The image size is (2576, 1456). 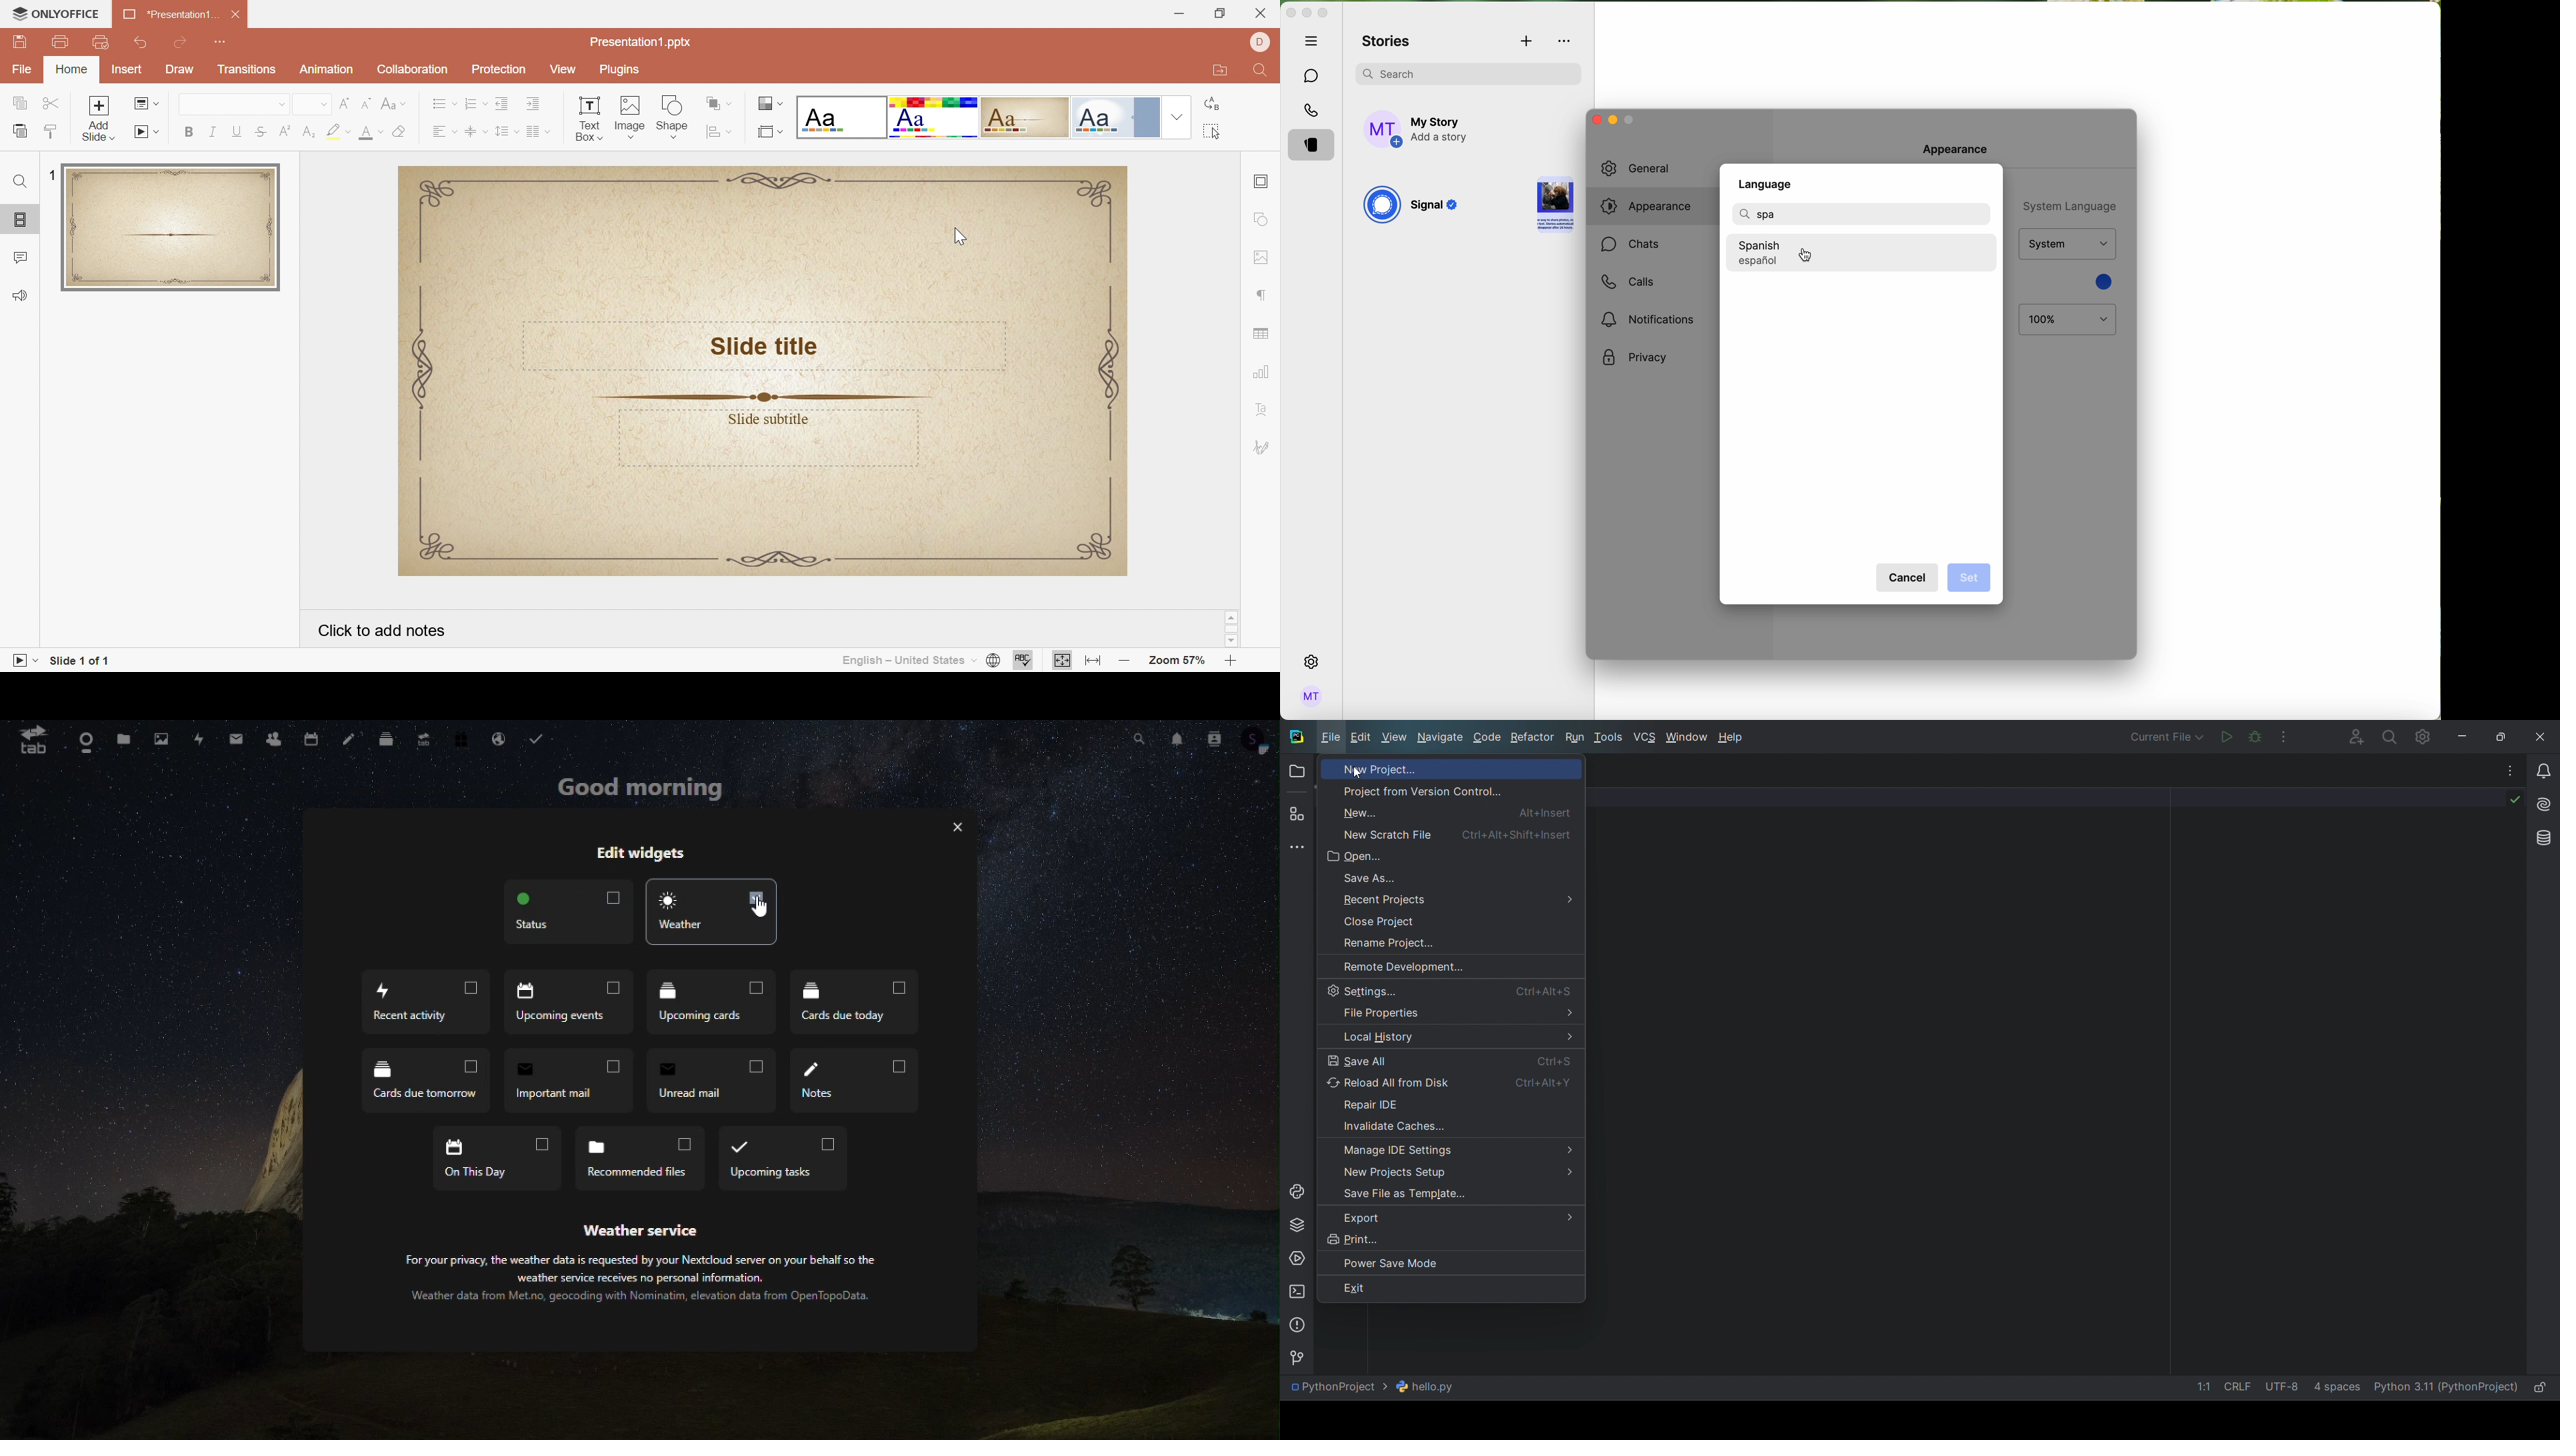 I want to click on Start slideshow, so click(x=139, y=131).